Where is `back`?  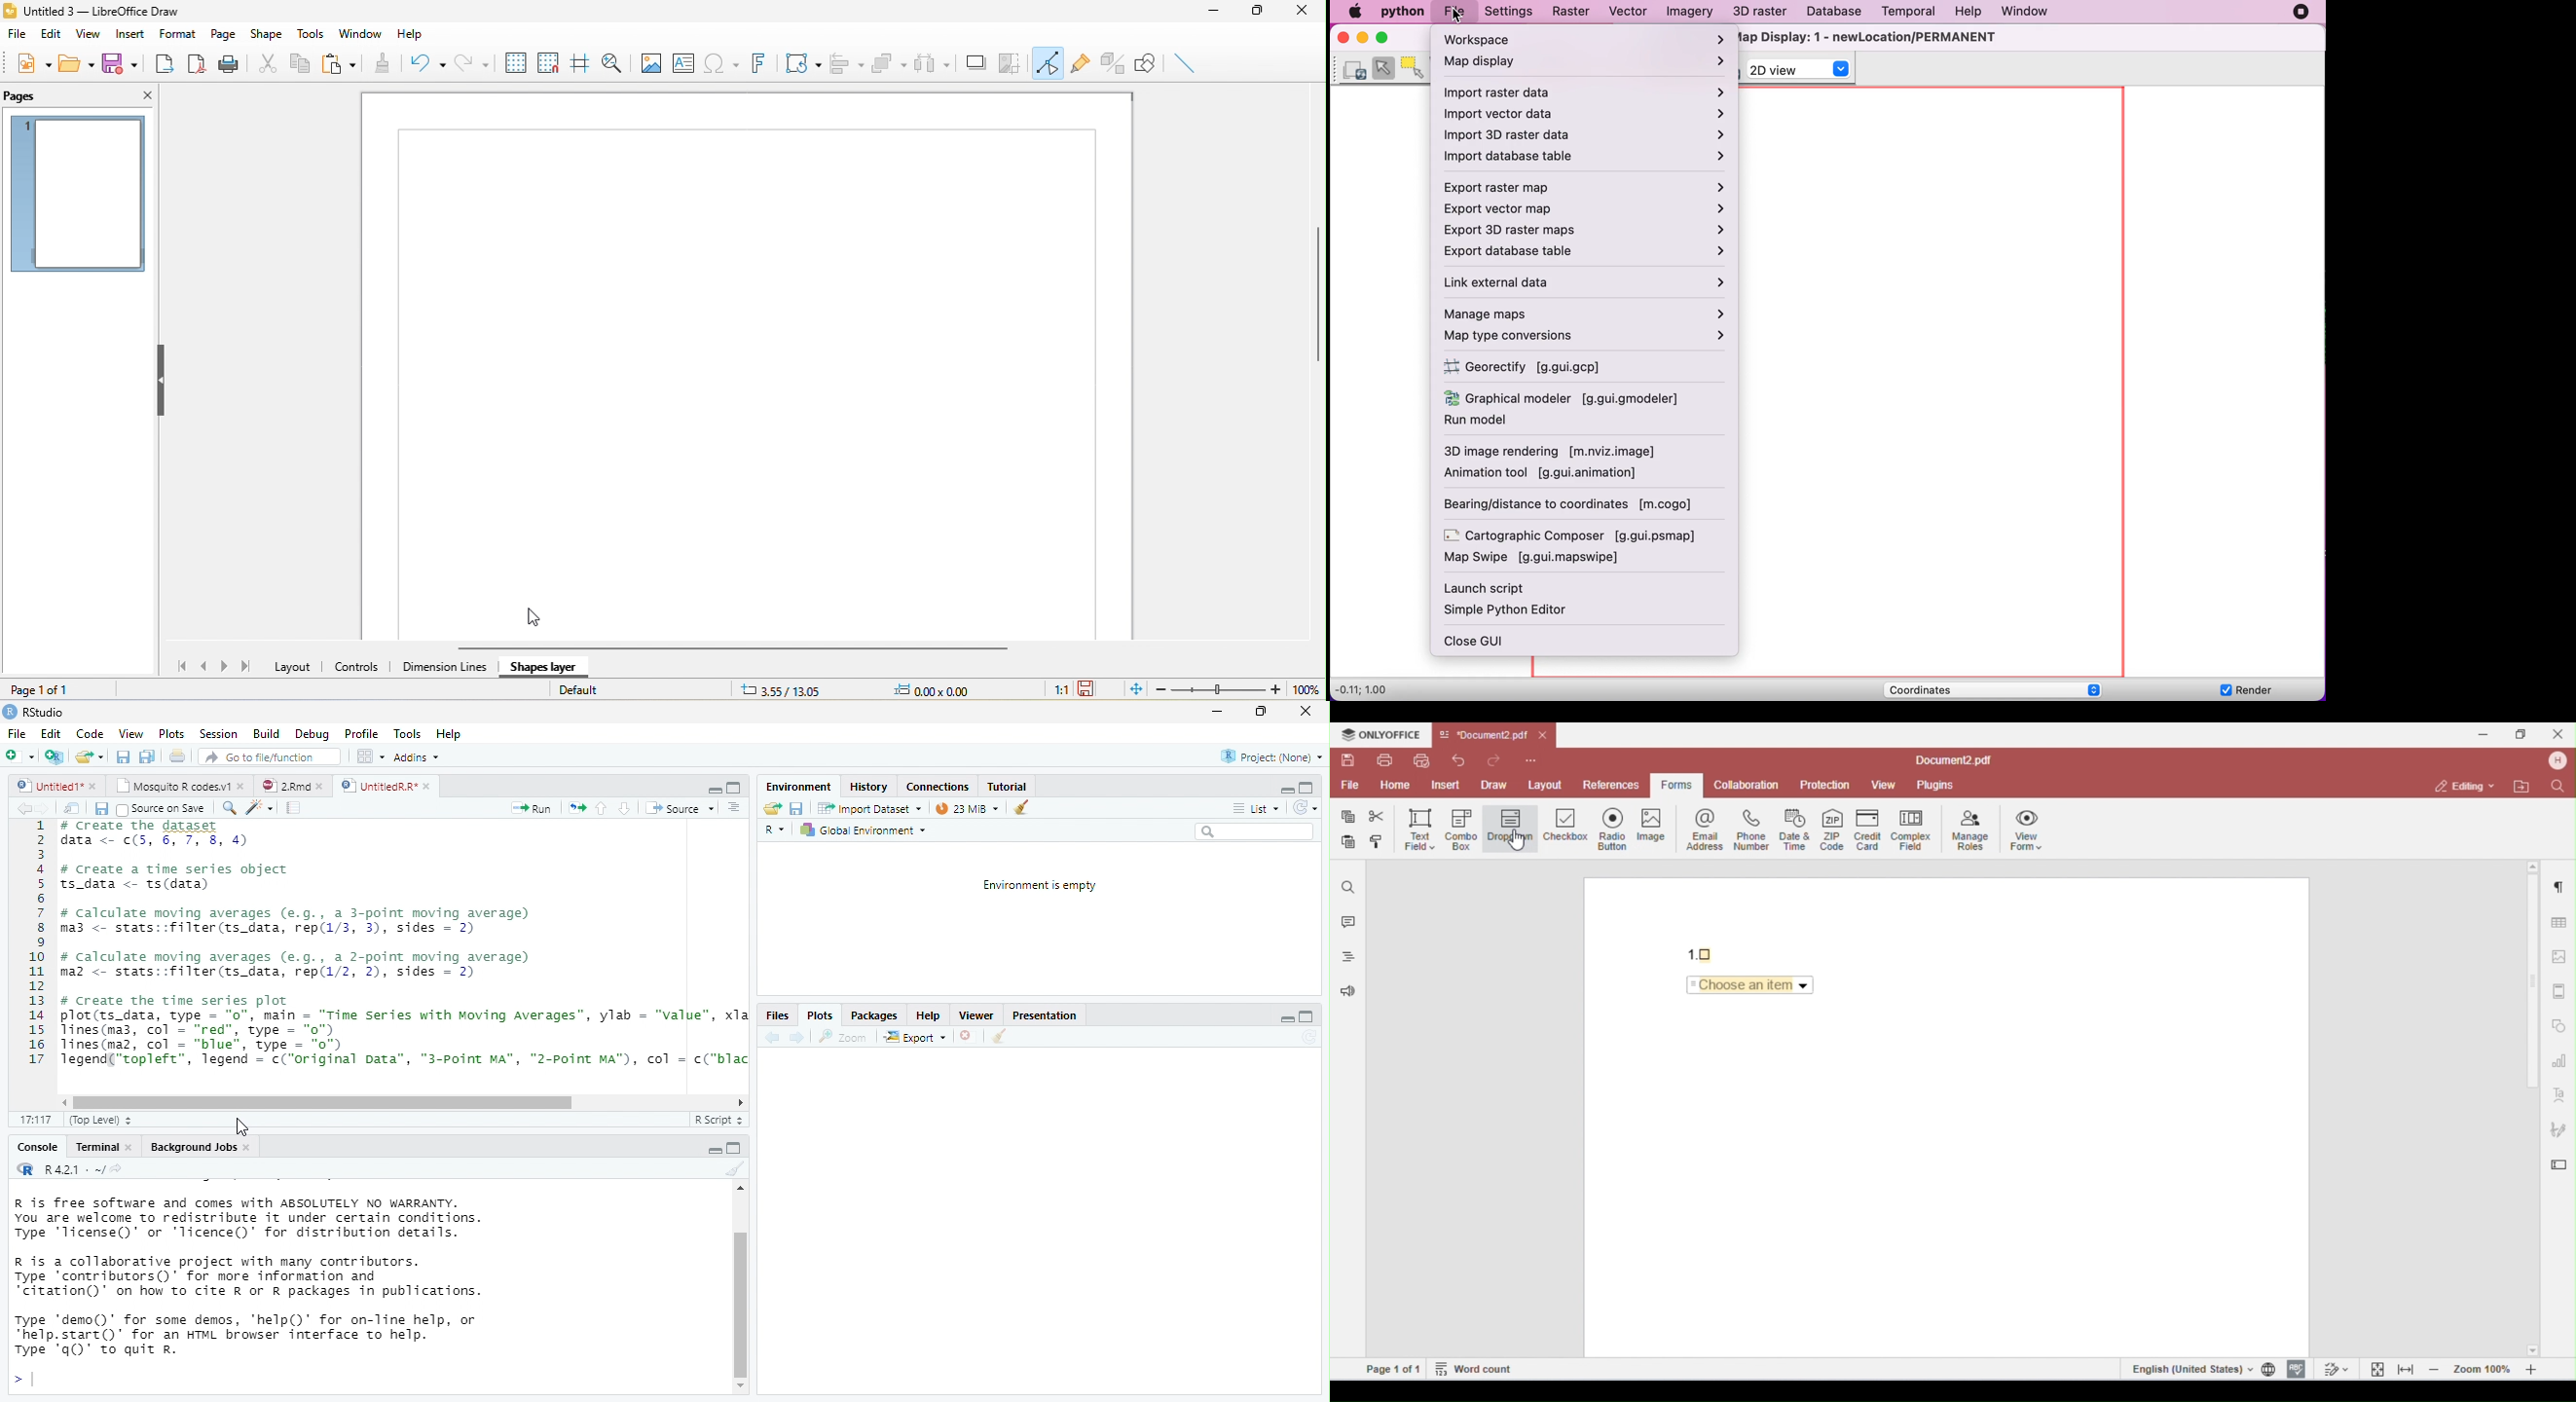
back is located at coordinates (770, 1037).